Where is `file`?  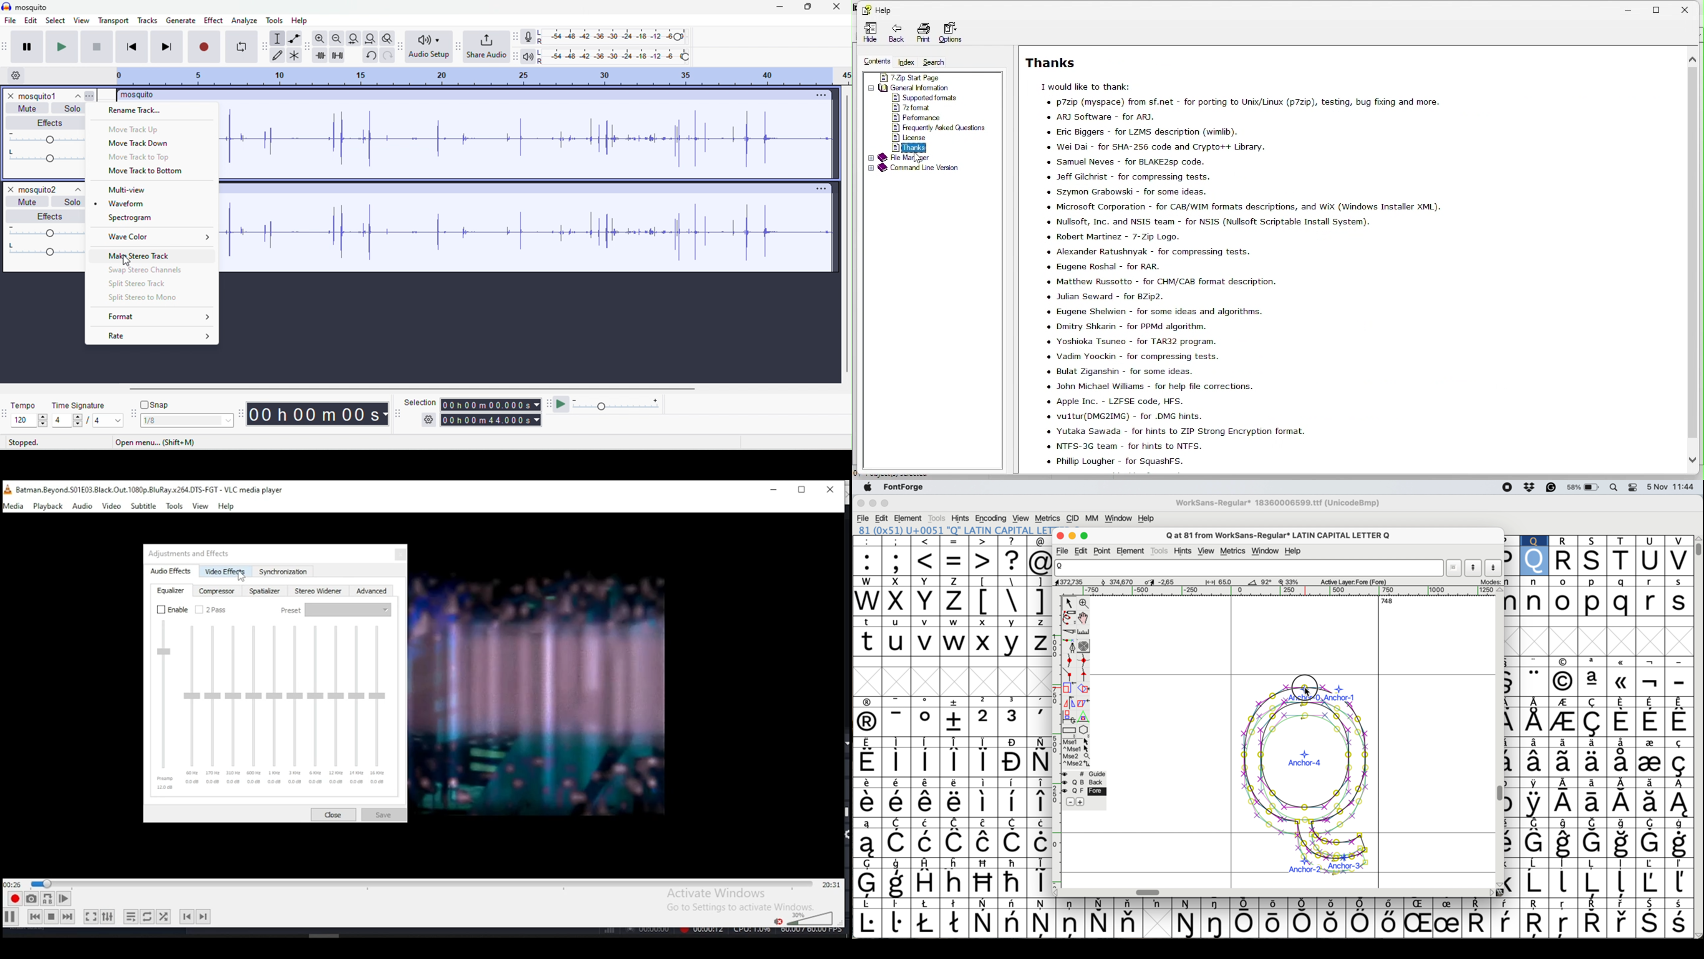 file is located at coordinates (10, 21).